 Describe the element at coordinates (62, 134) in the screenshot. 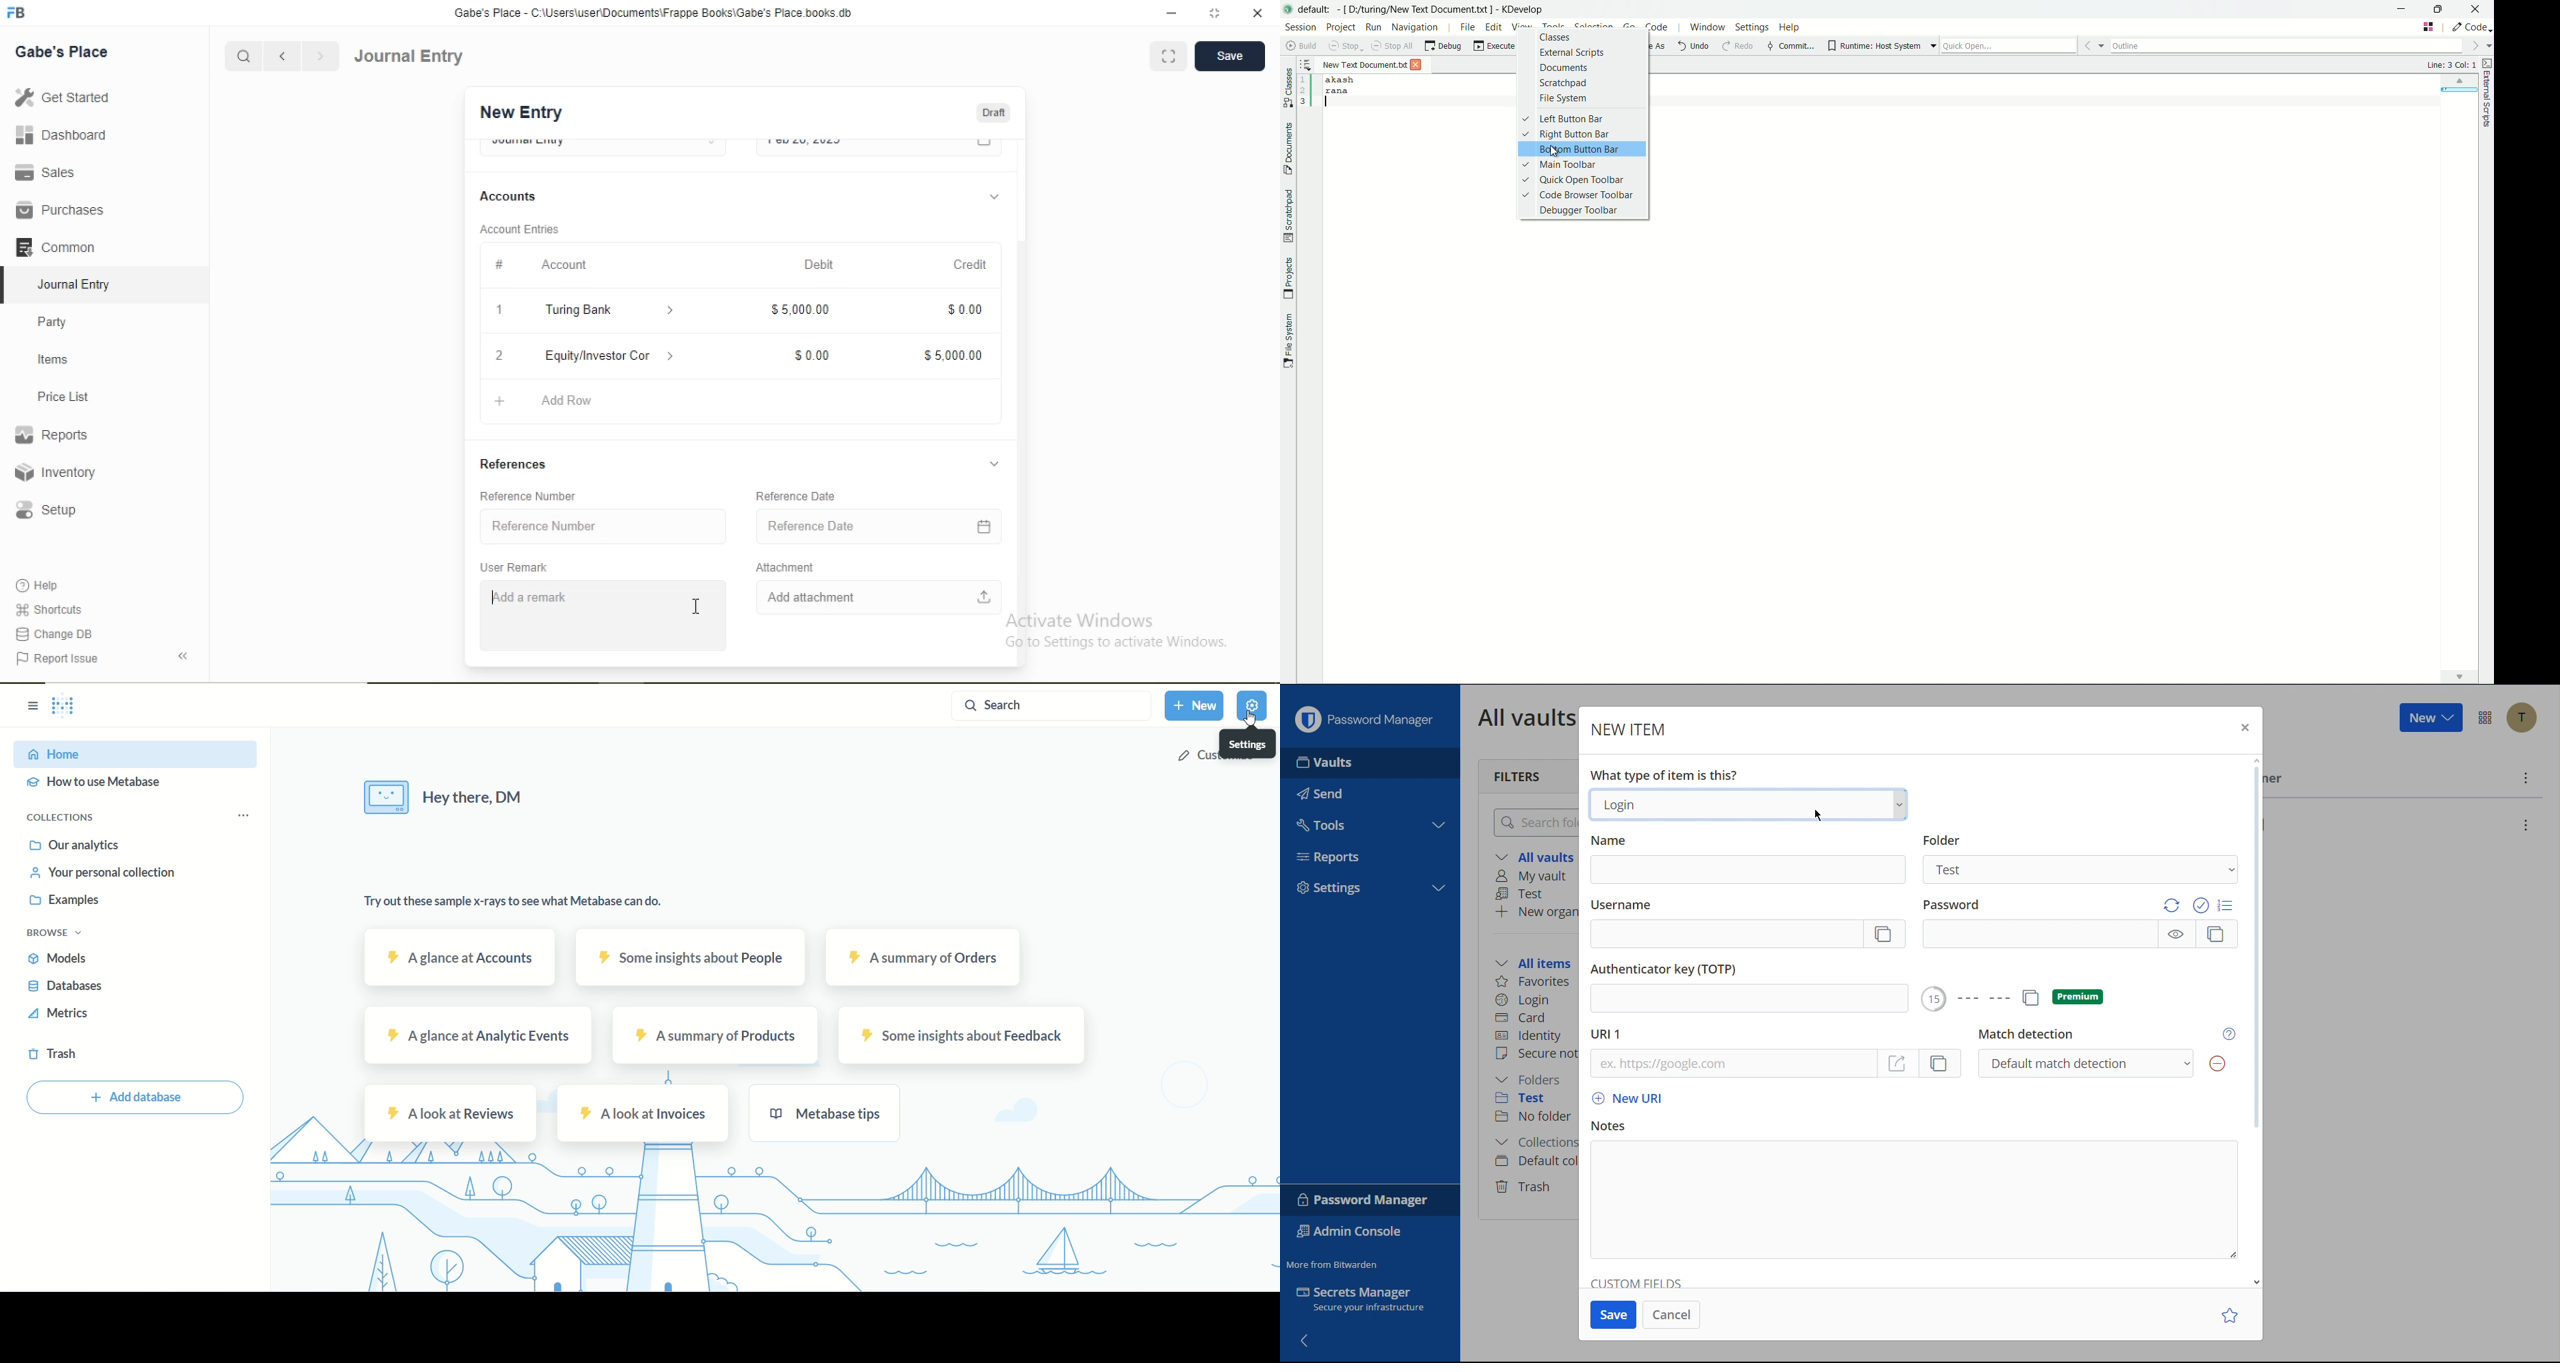

I see `Dashboard` at that location.